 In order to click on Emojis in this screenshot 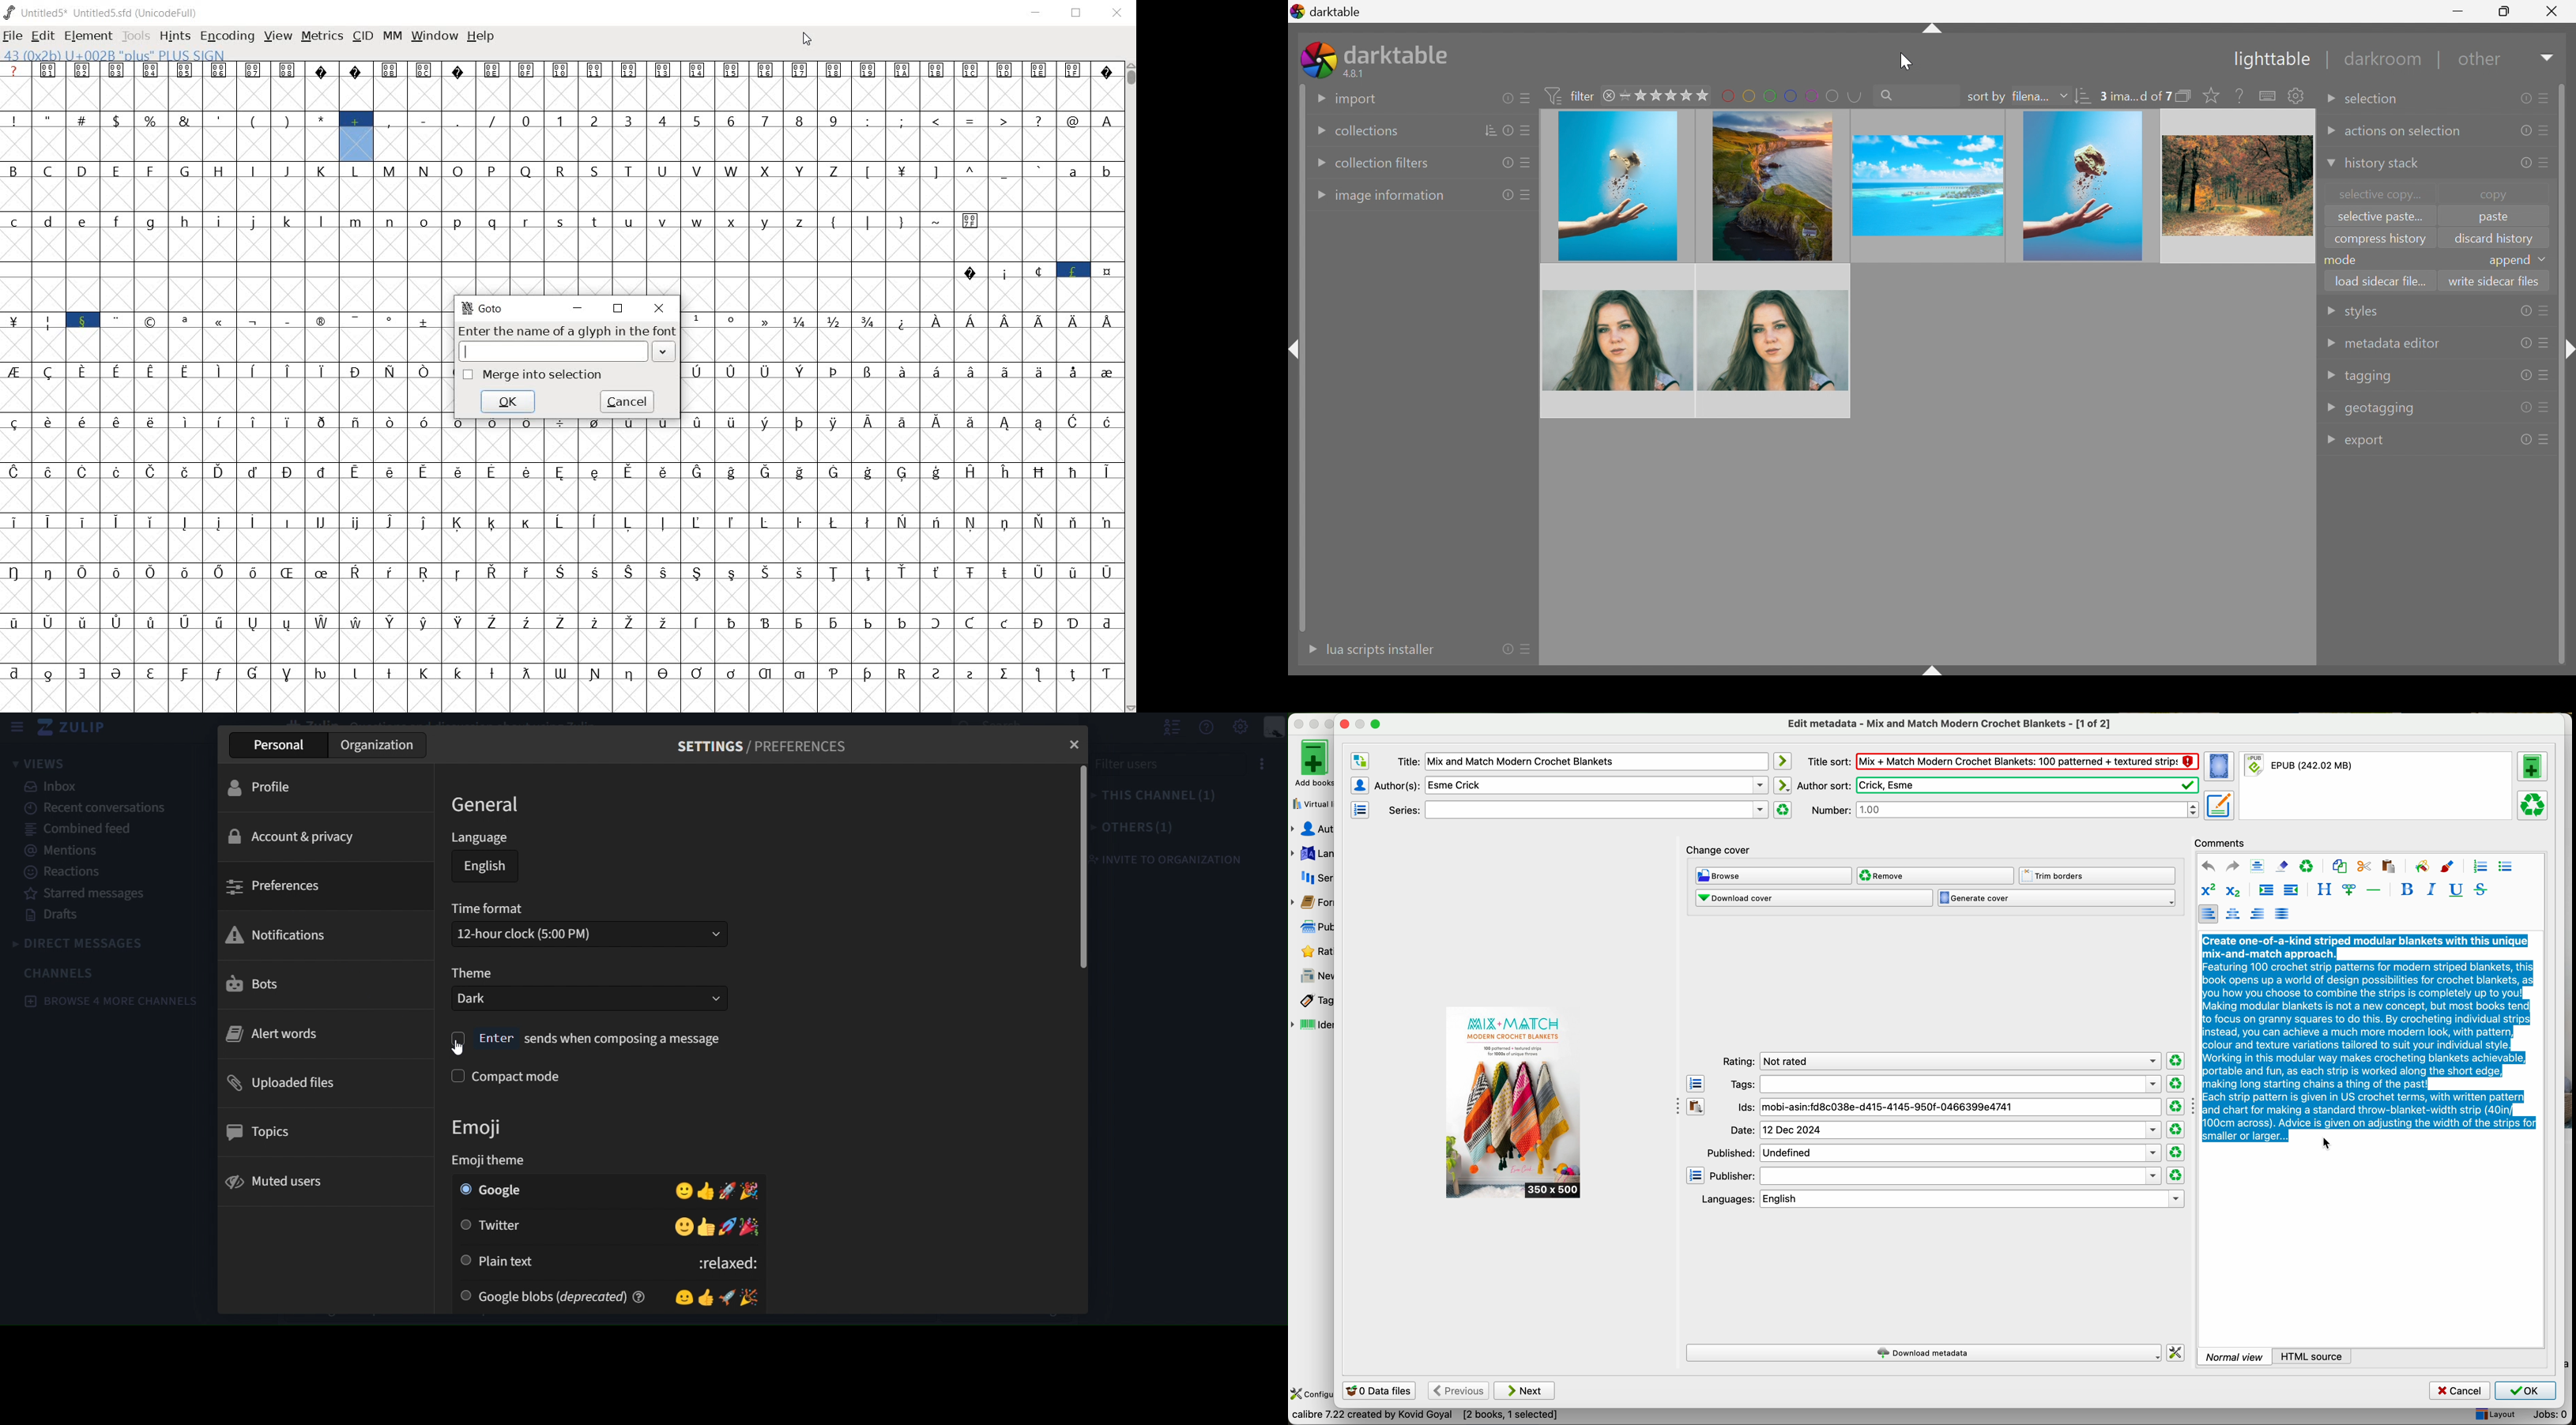, I will do `click(717, 1227)`.